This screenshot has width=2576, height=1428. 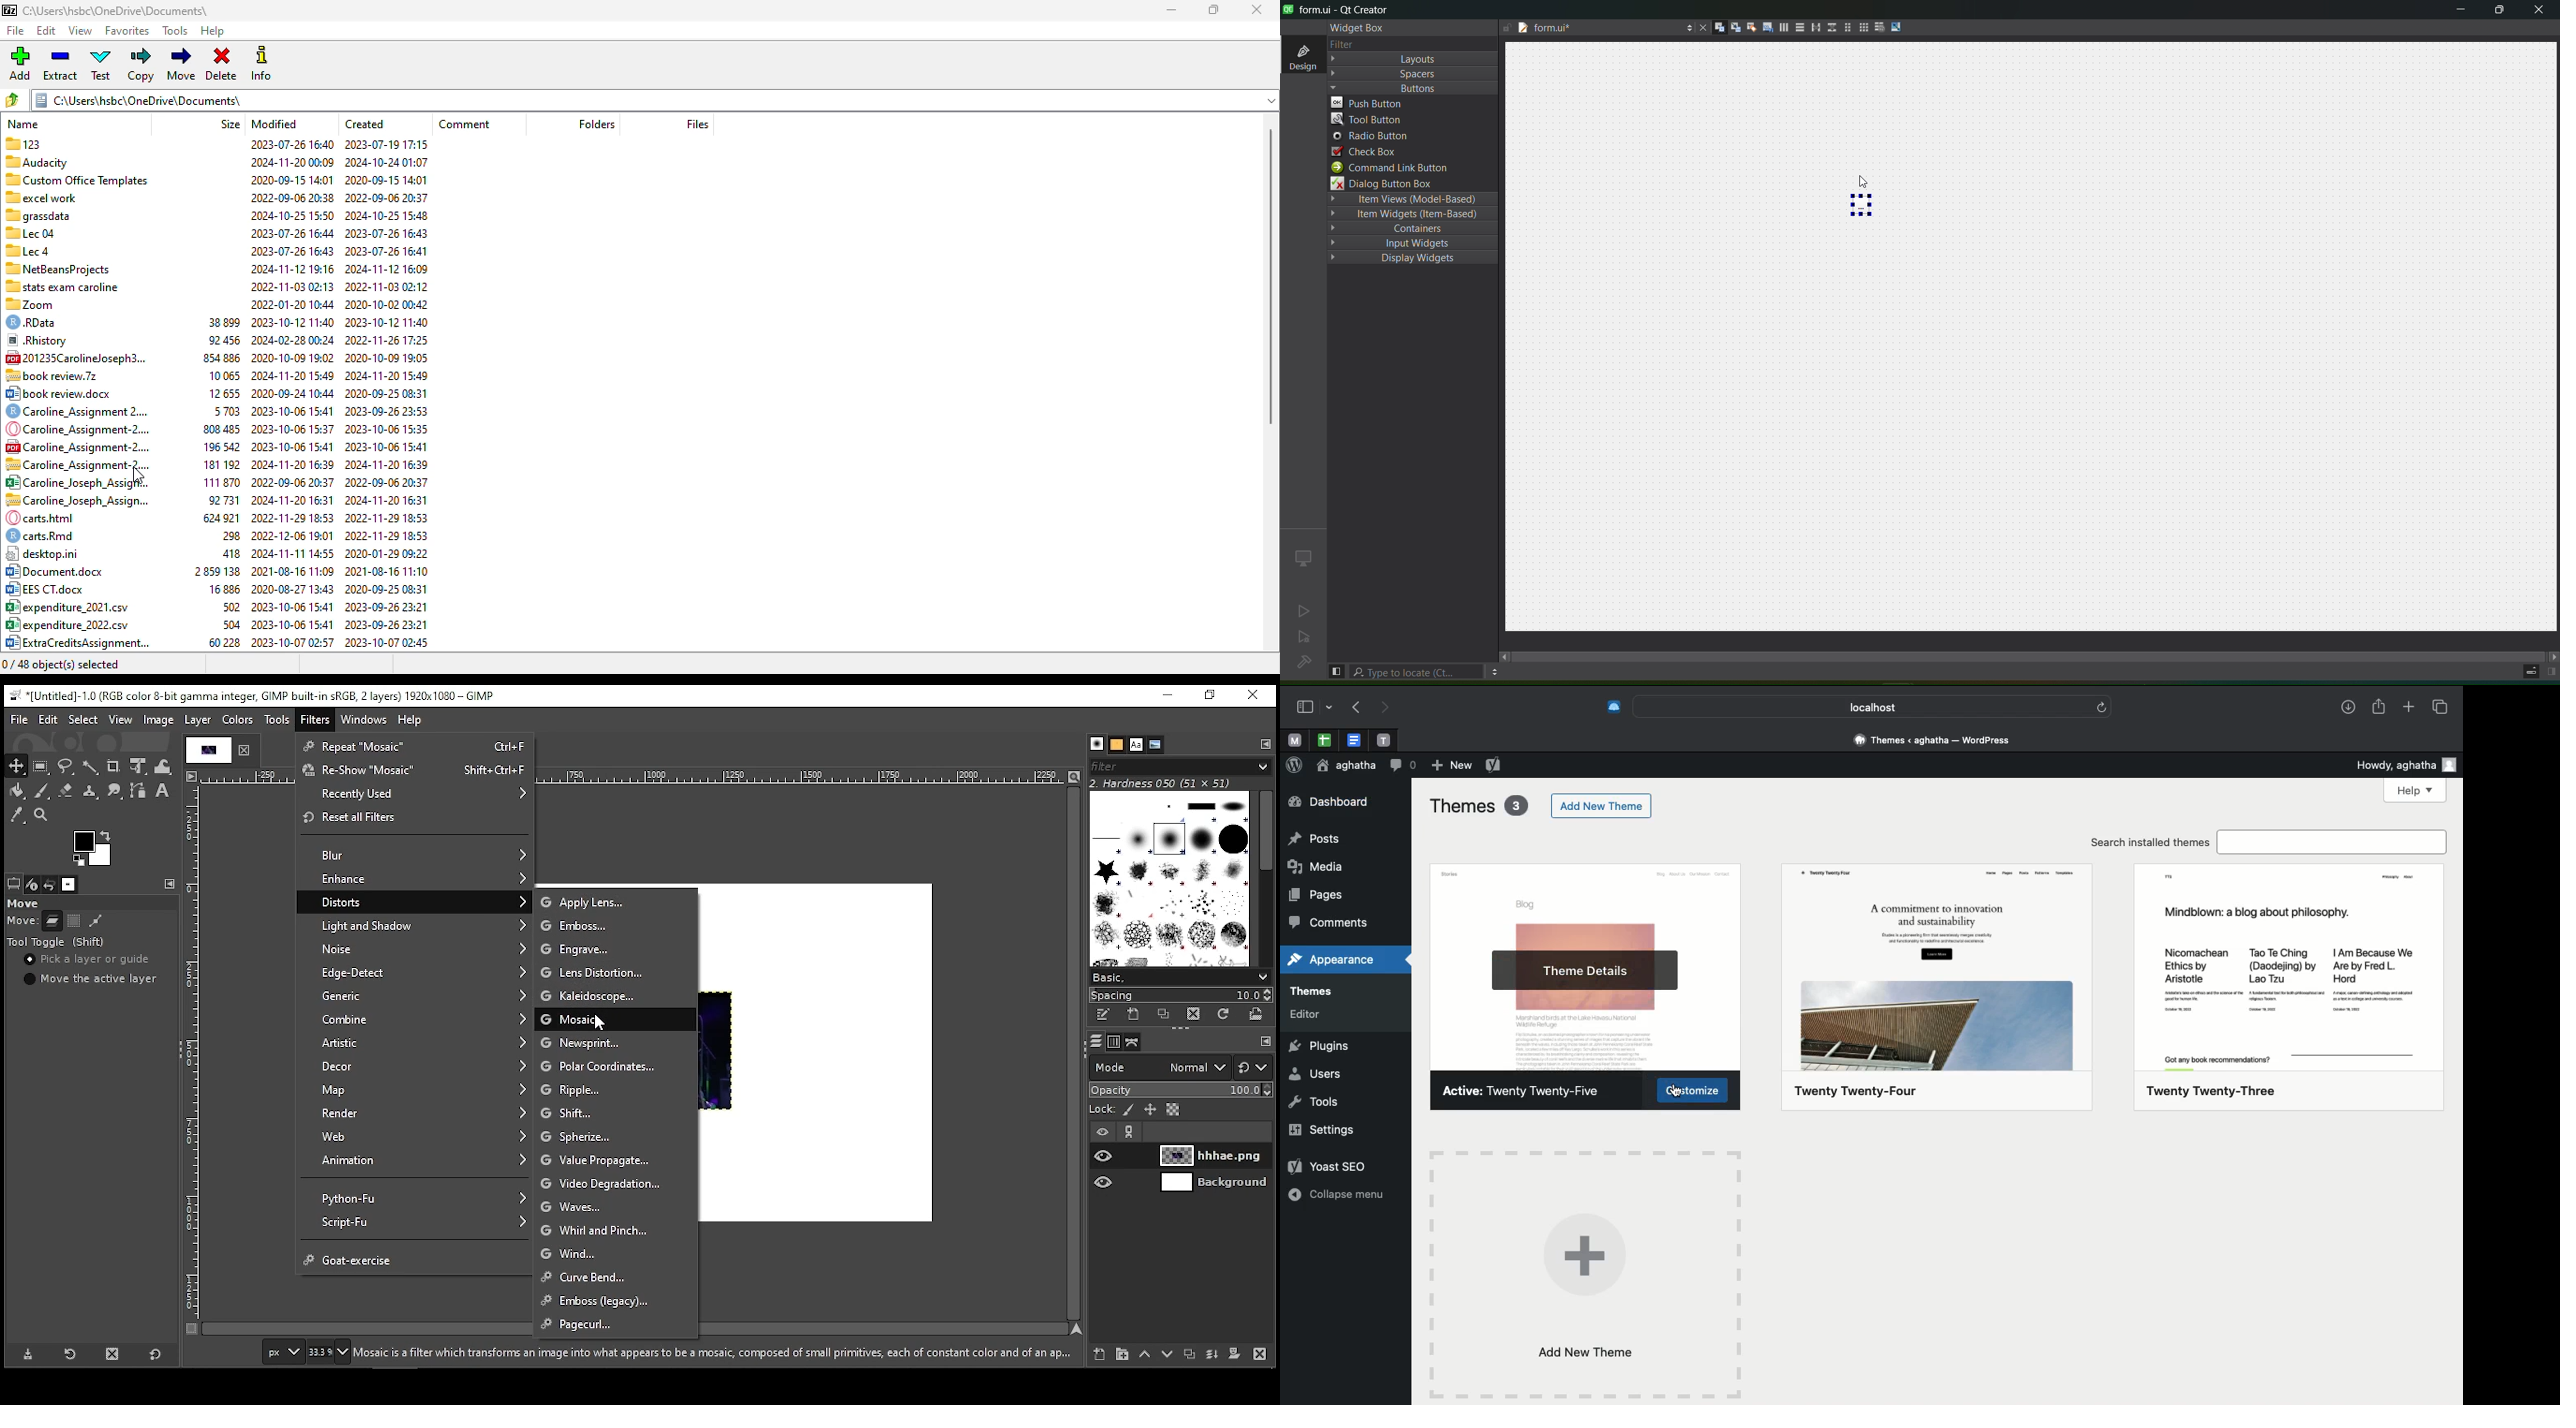 I want to click on merge layer, so click(x=1211, y=1357).